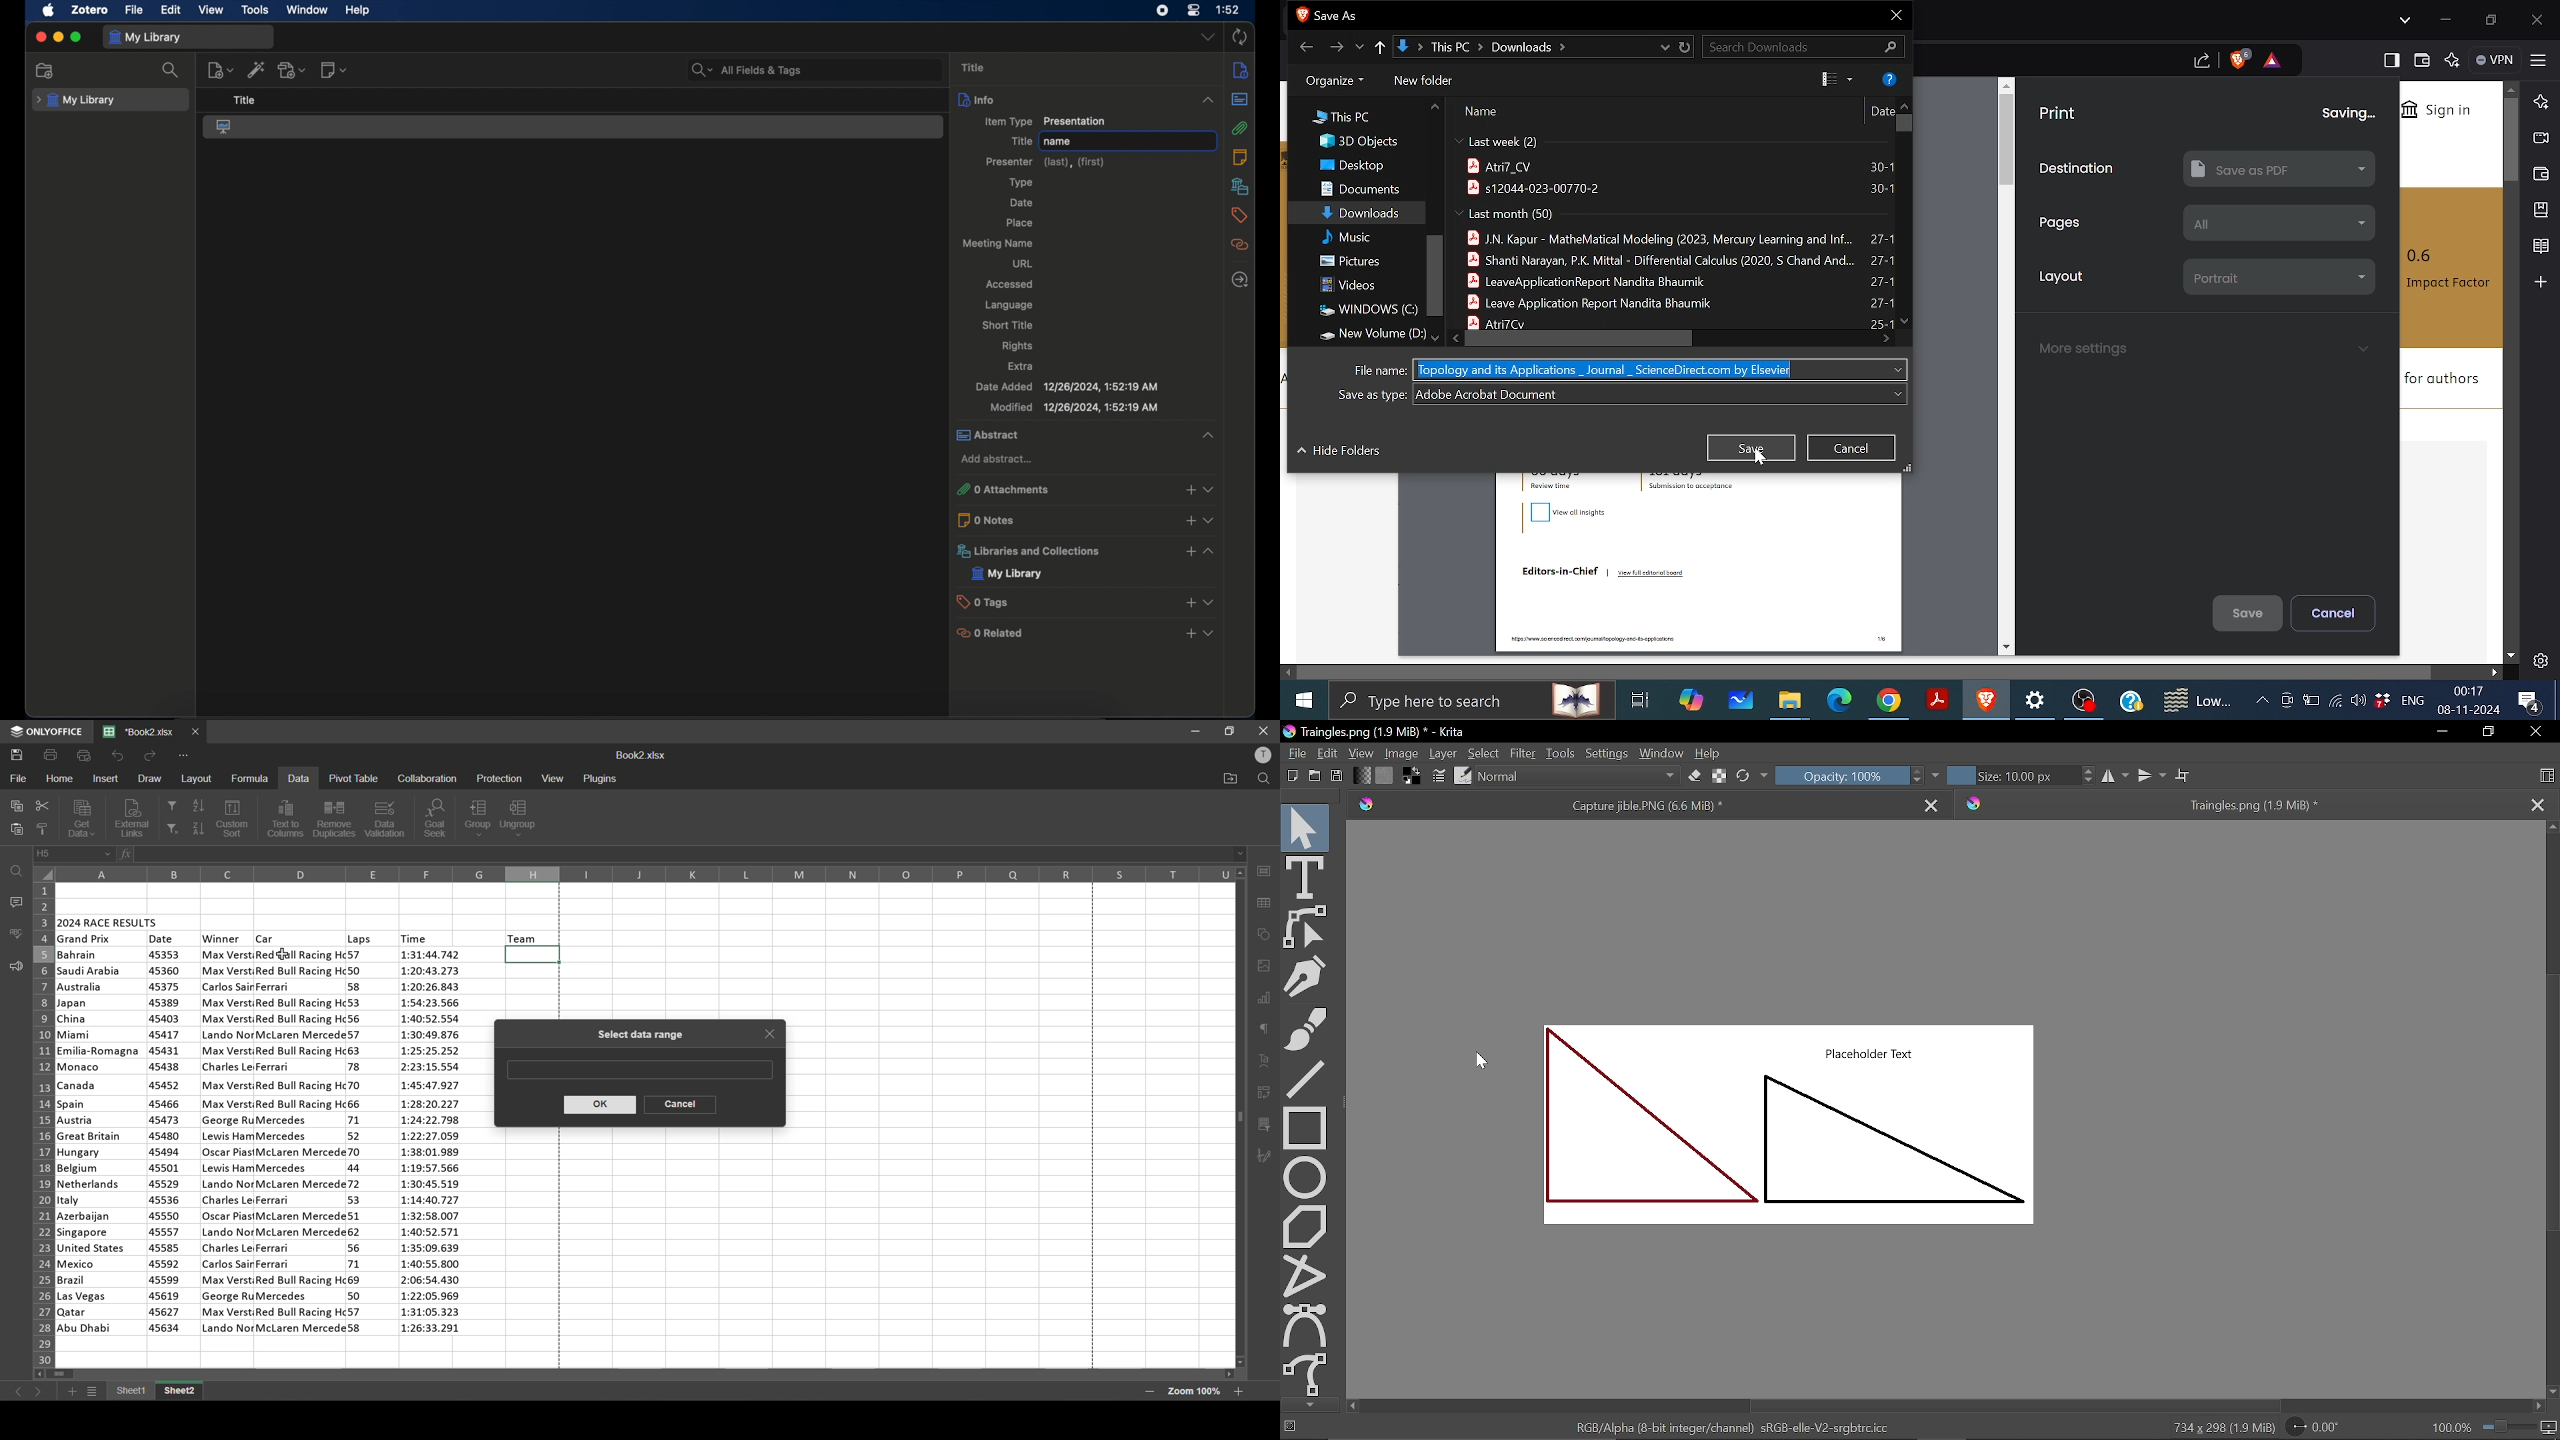  Describe the element at coordinates (1085, 489) in the screenshot. I see `0 attachments` at that location.